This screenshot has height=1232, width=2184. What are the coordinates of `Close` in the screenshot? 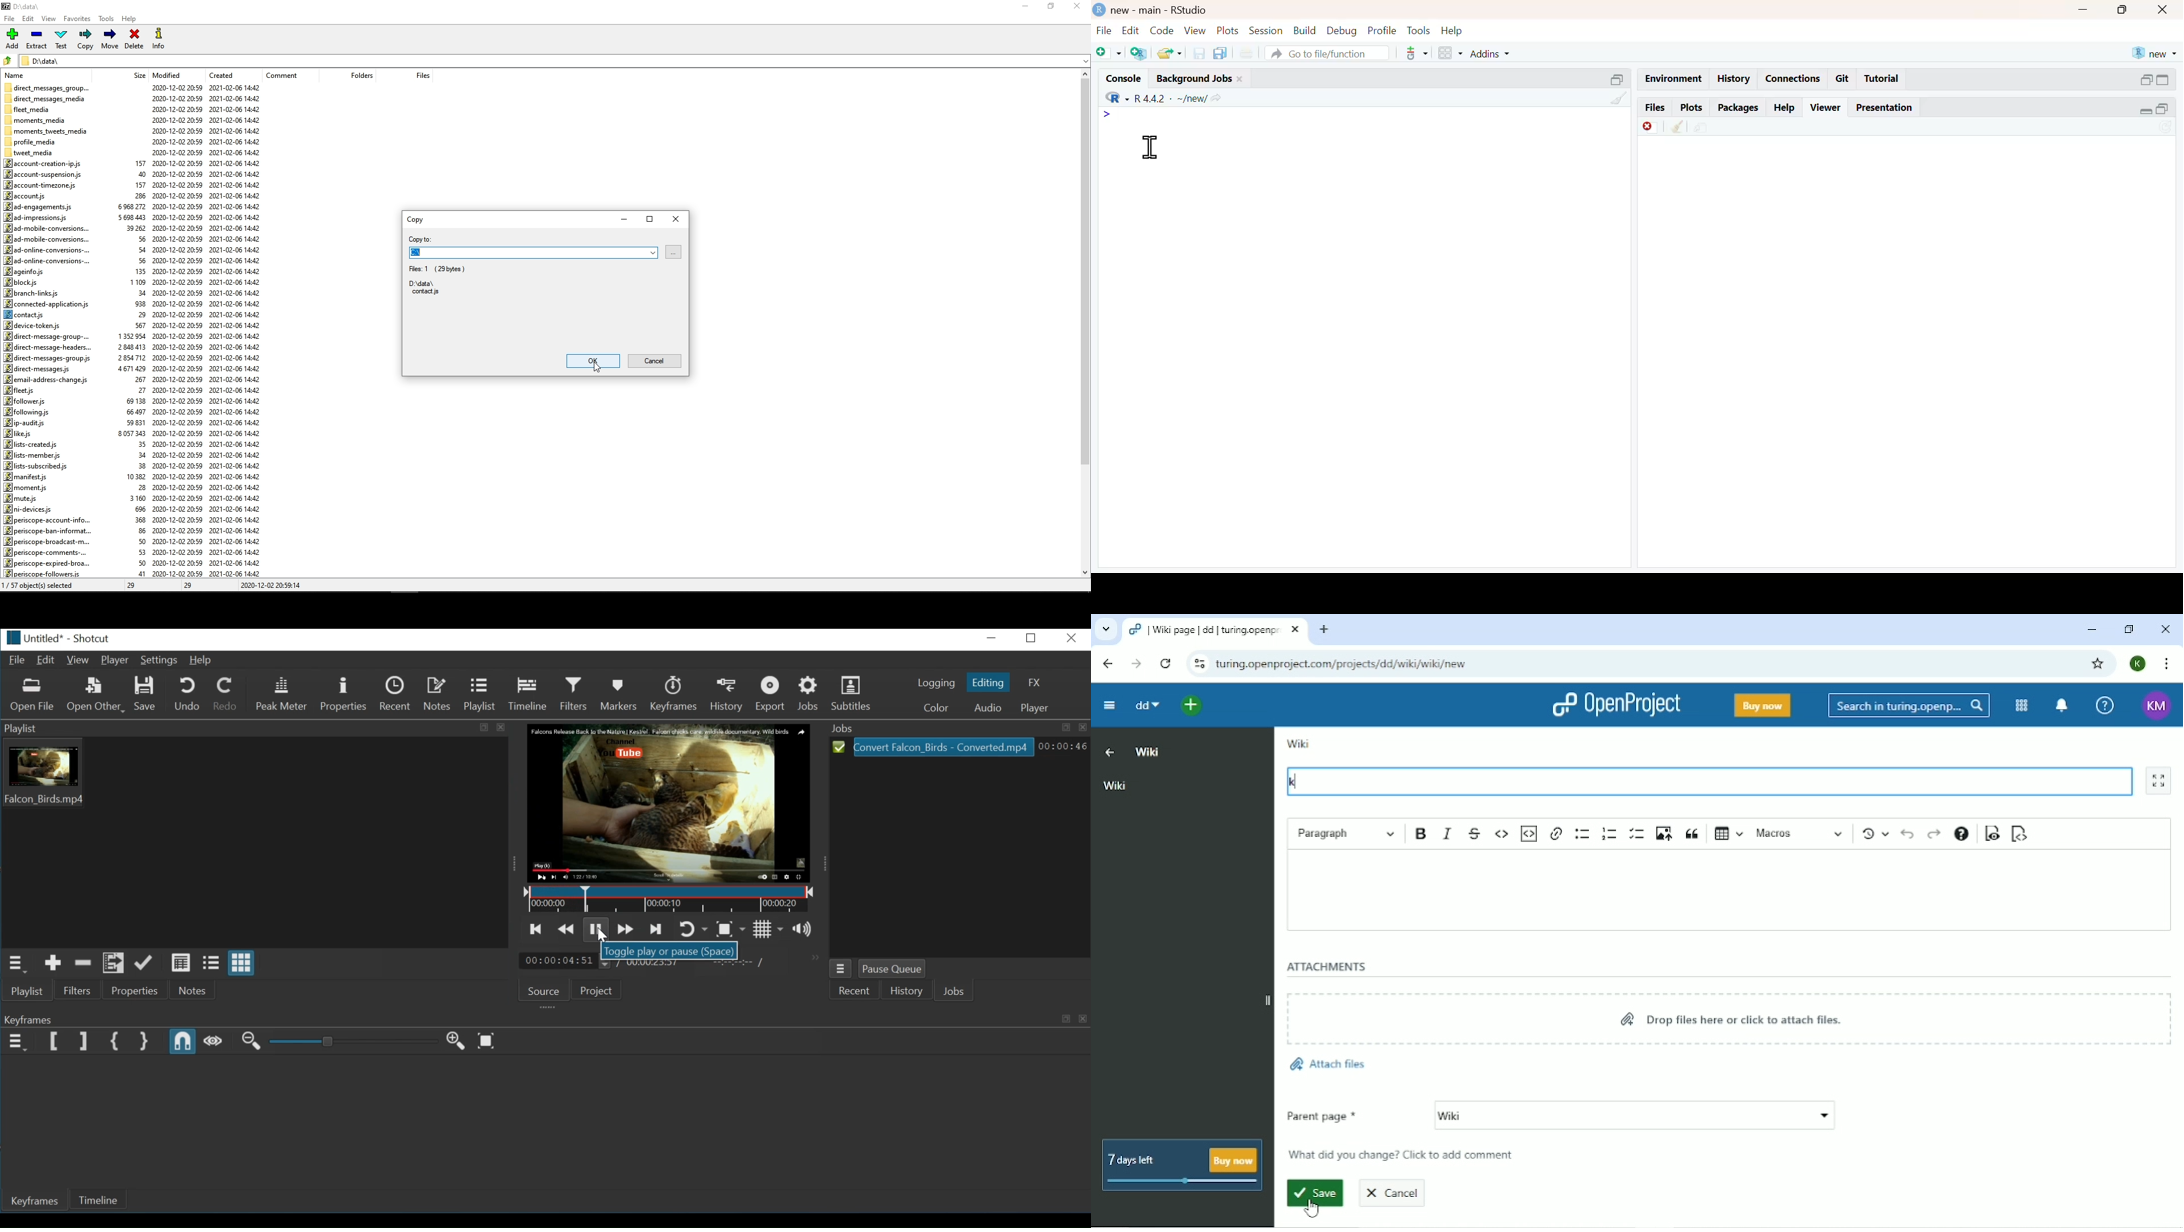 It's located at (2165, 631).